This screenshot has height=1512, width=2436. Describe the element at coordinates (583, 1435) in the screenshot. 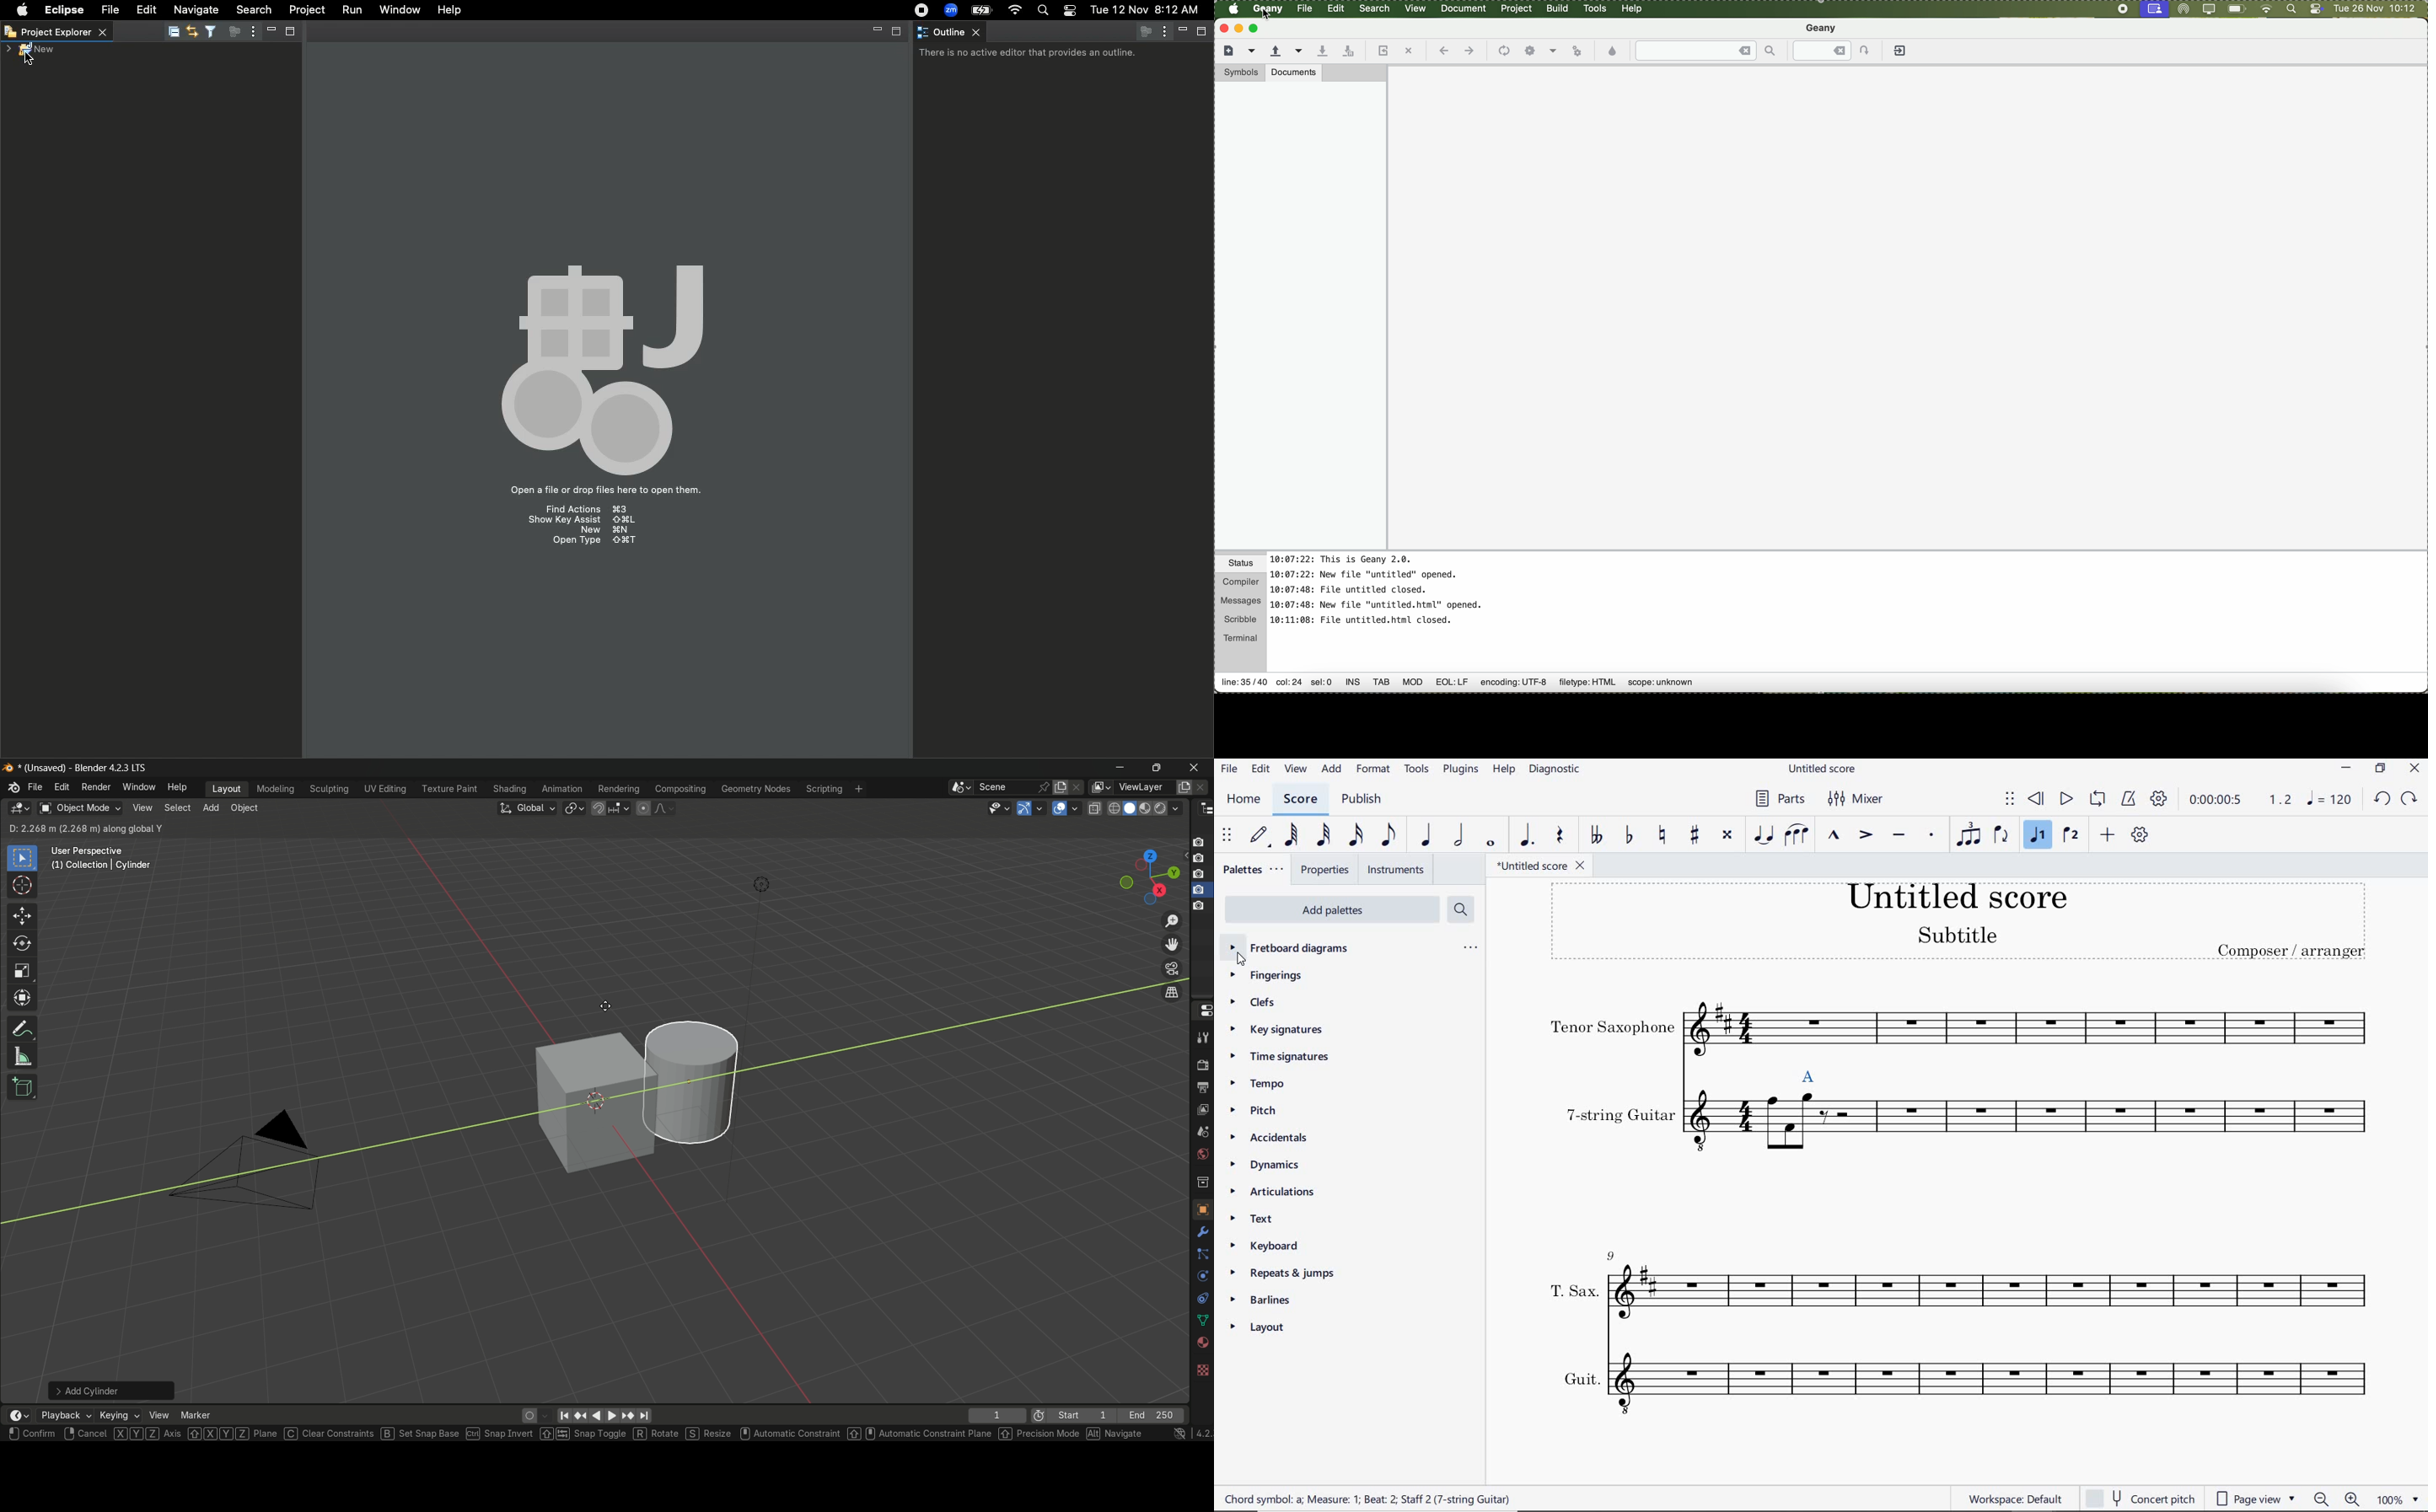

I see `snap toggle` at that location.